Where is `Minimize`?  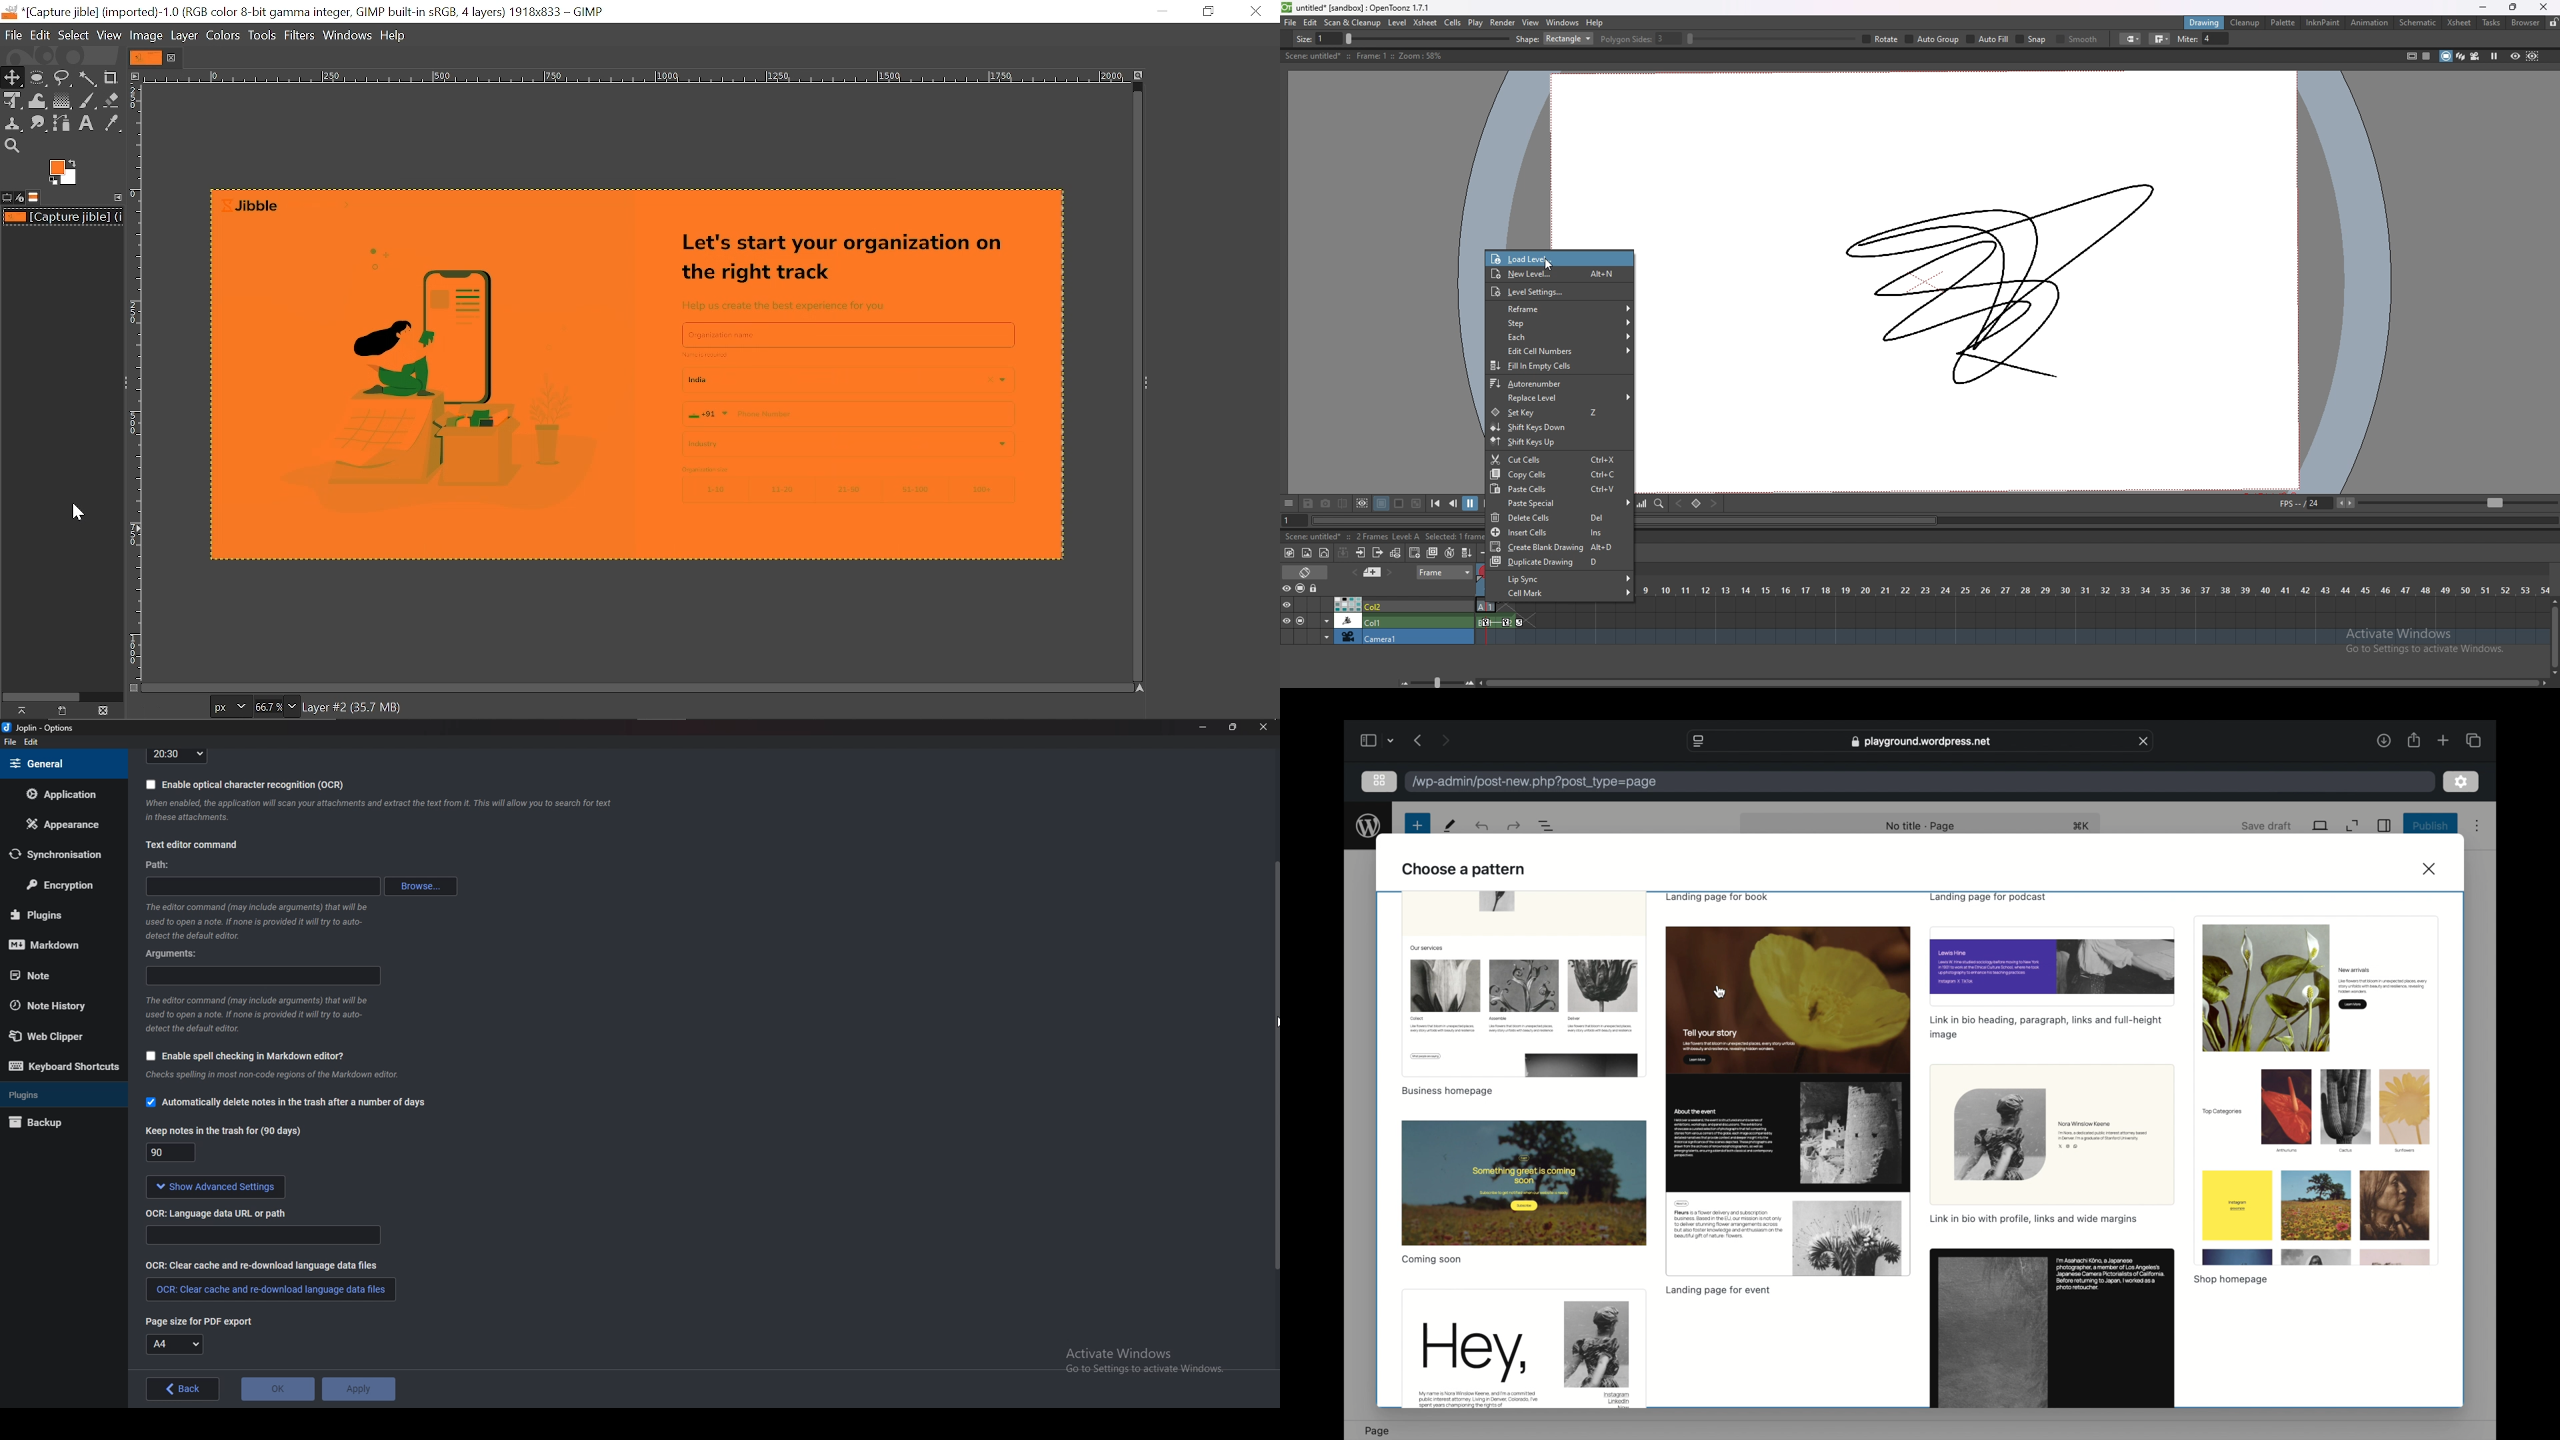 Minimize is located at coordinates (1205, 727).